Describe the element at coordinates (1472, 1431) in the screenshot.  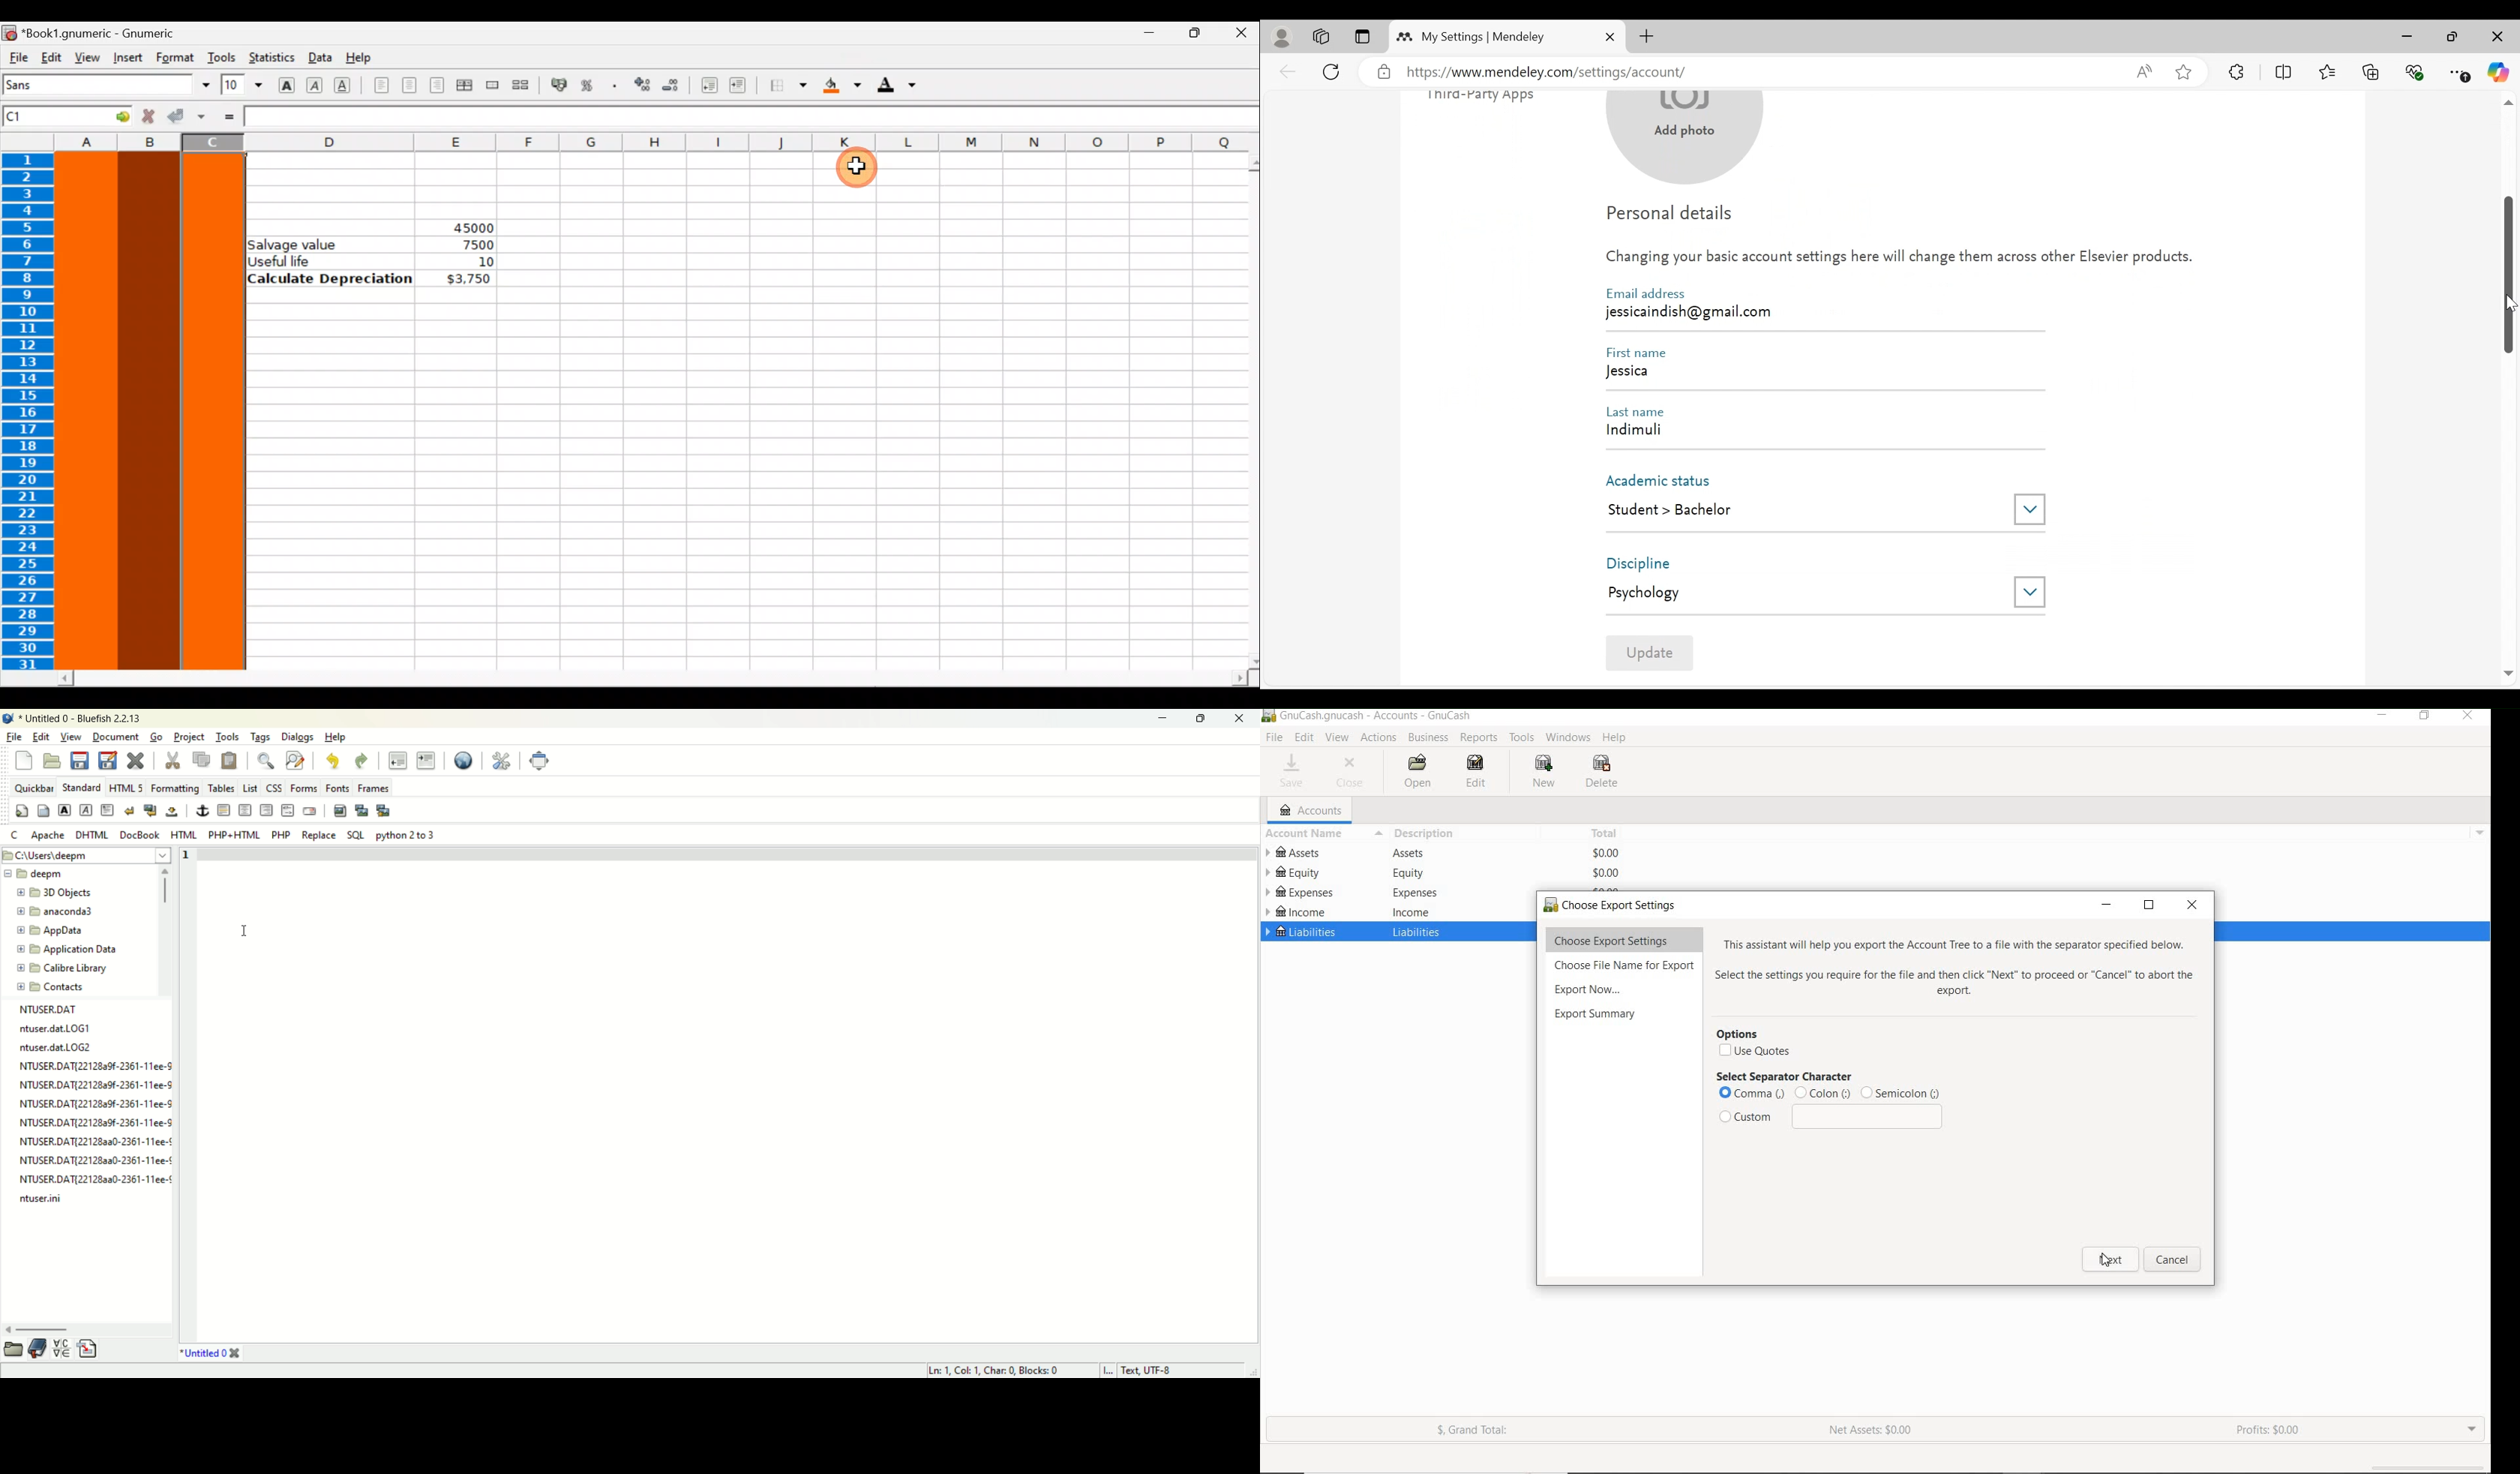
I see `GRAND TOTAL` at that location.